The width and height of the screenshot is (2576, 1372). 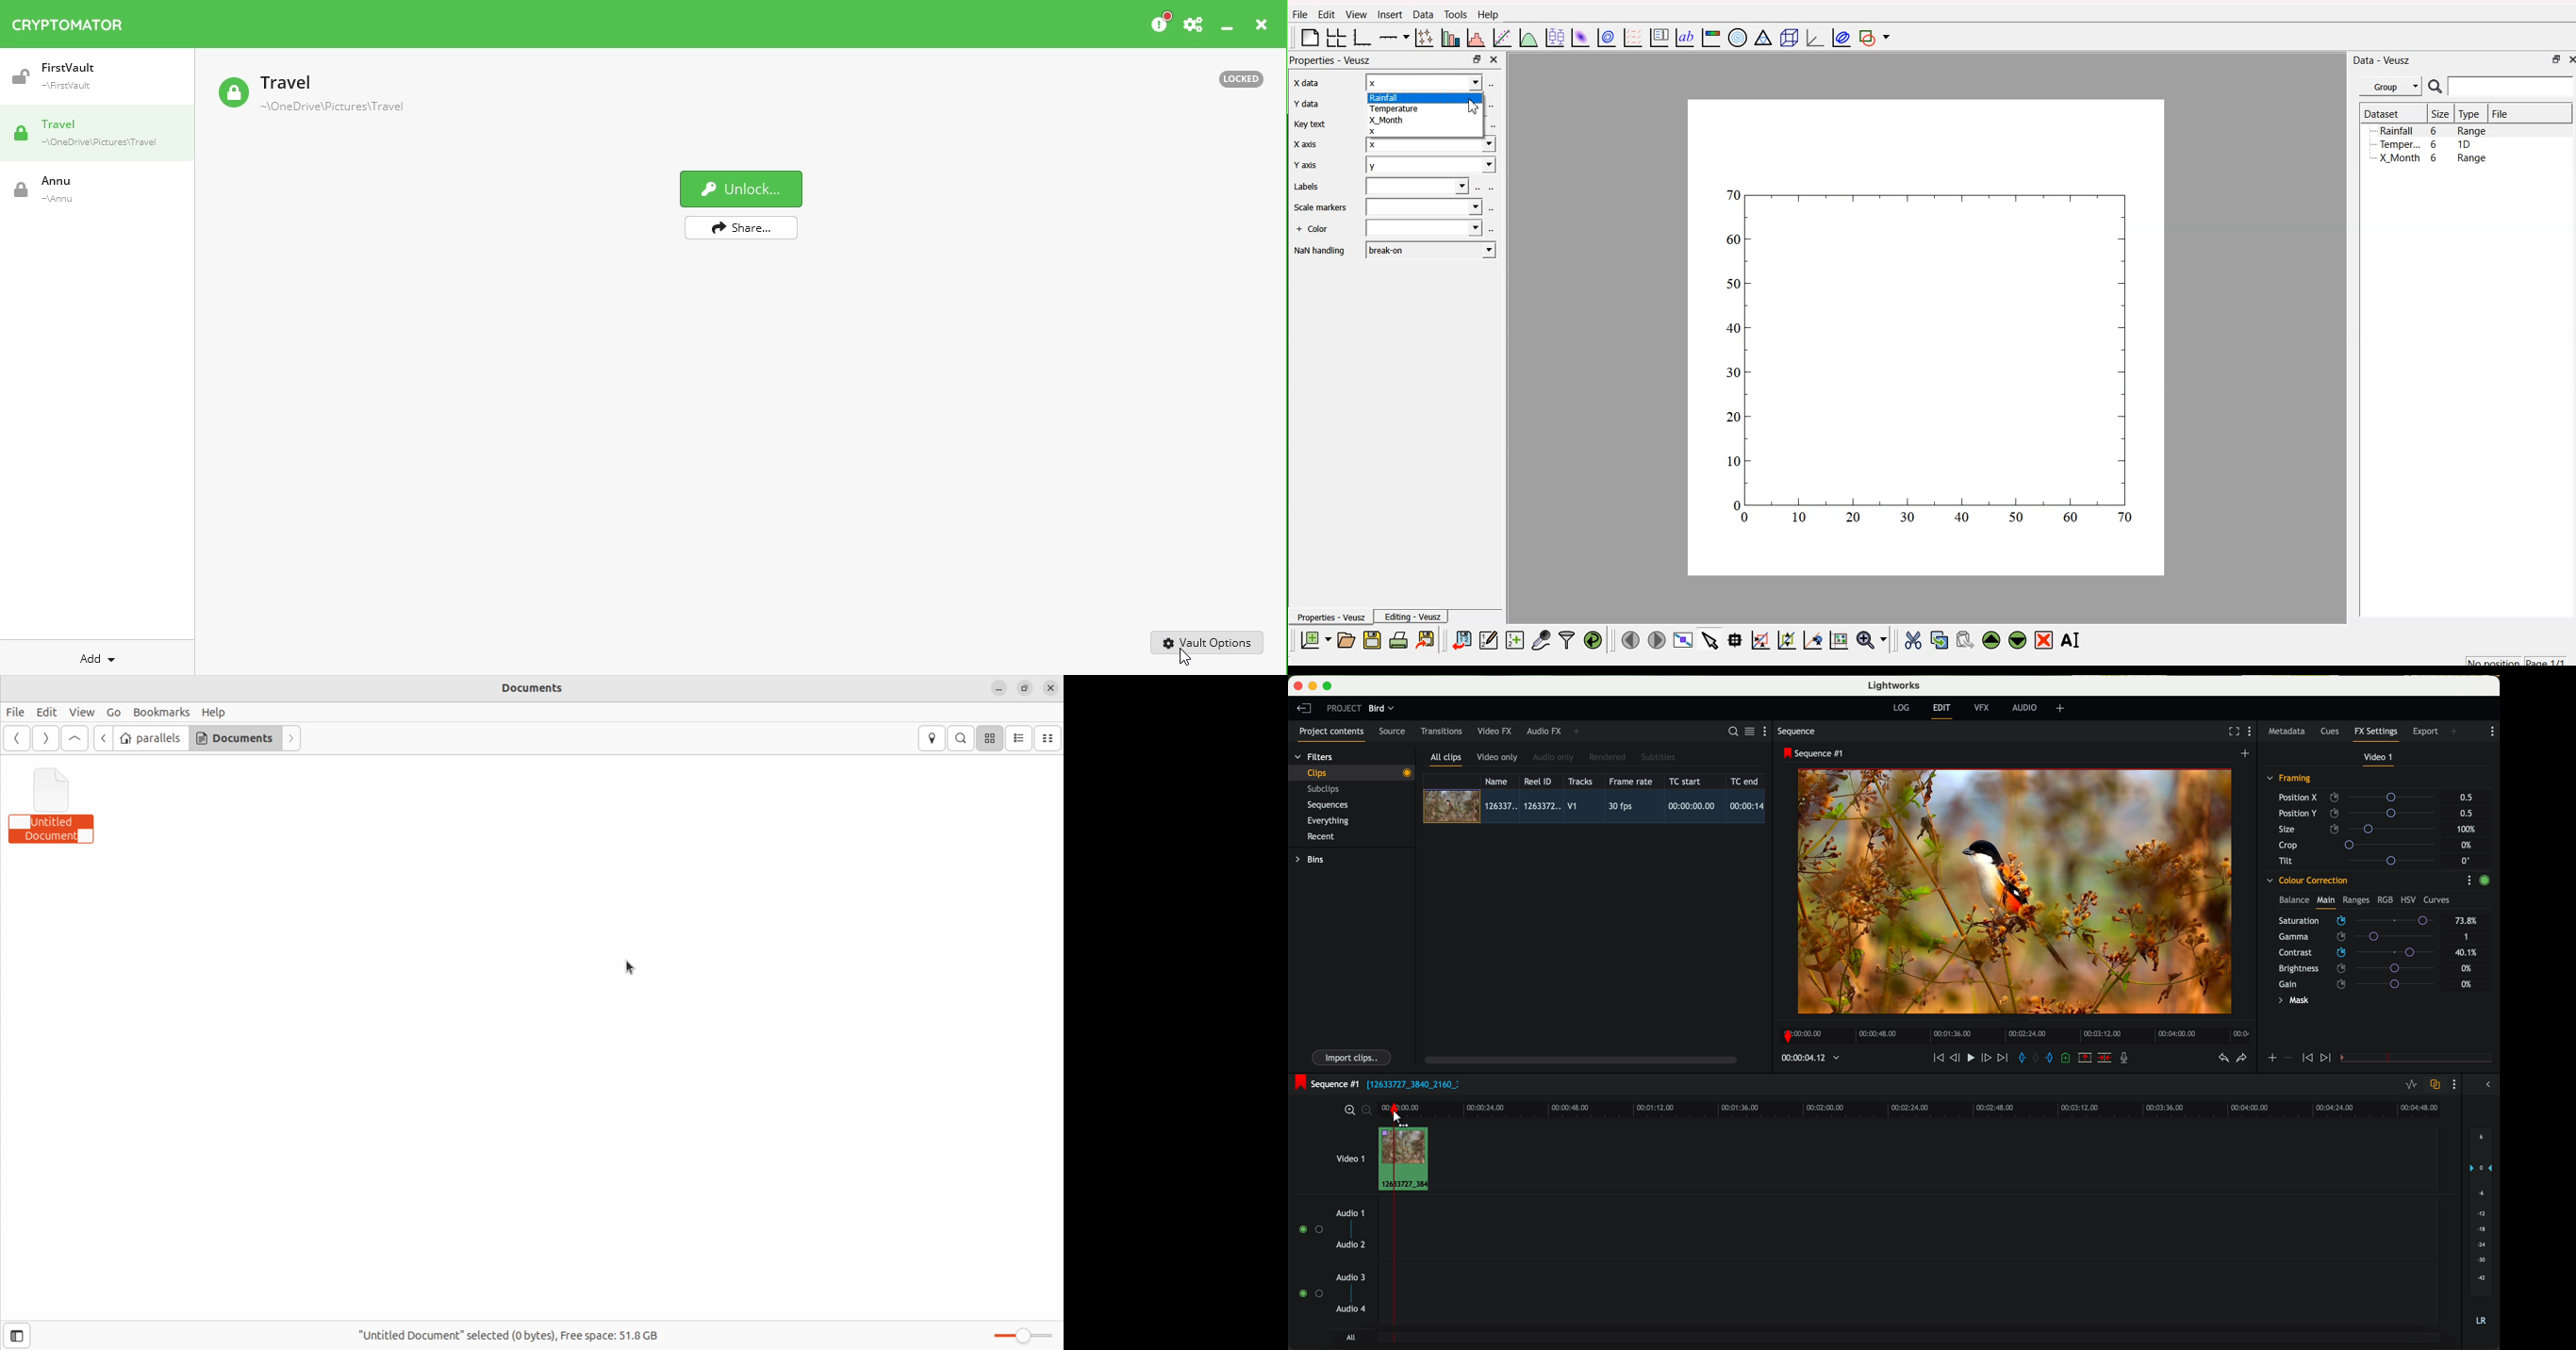 I want to click on add, remove and create layouts, so click(x=2062, y=709).